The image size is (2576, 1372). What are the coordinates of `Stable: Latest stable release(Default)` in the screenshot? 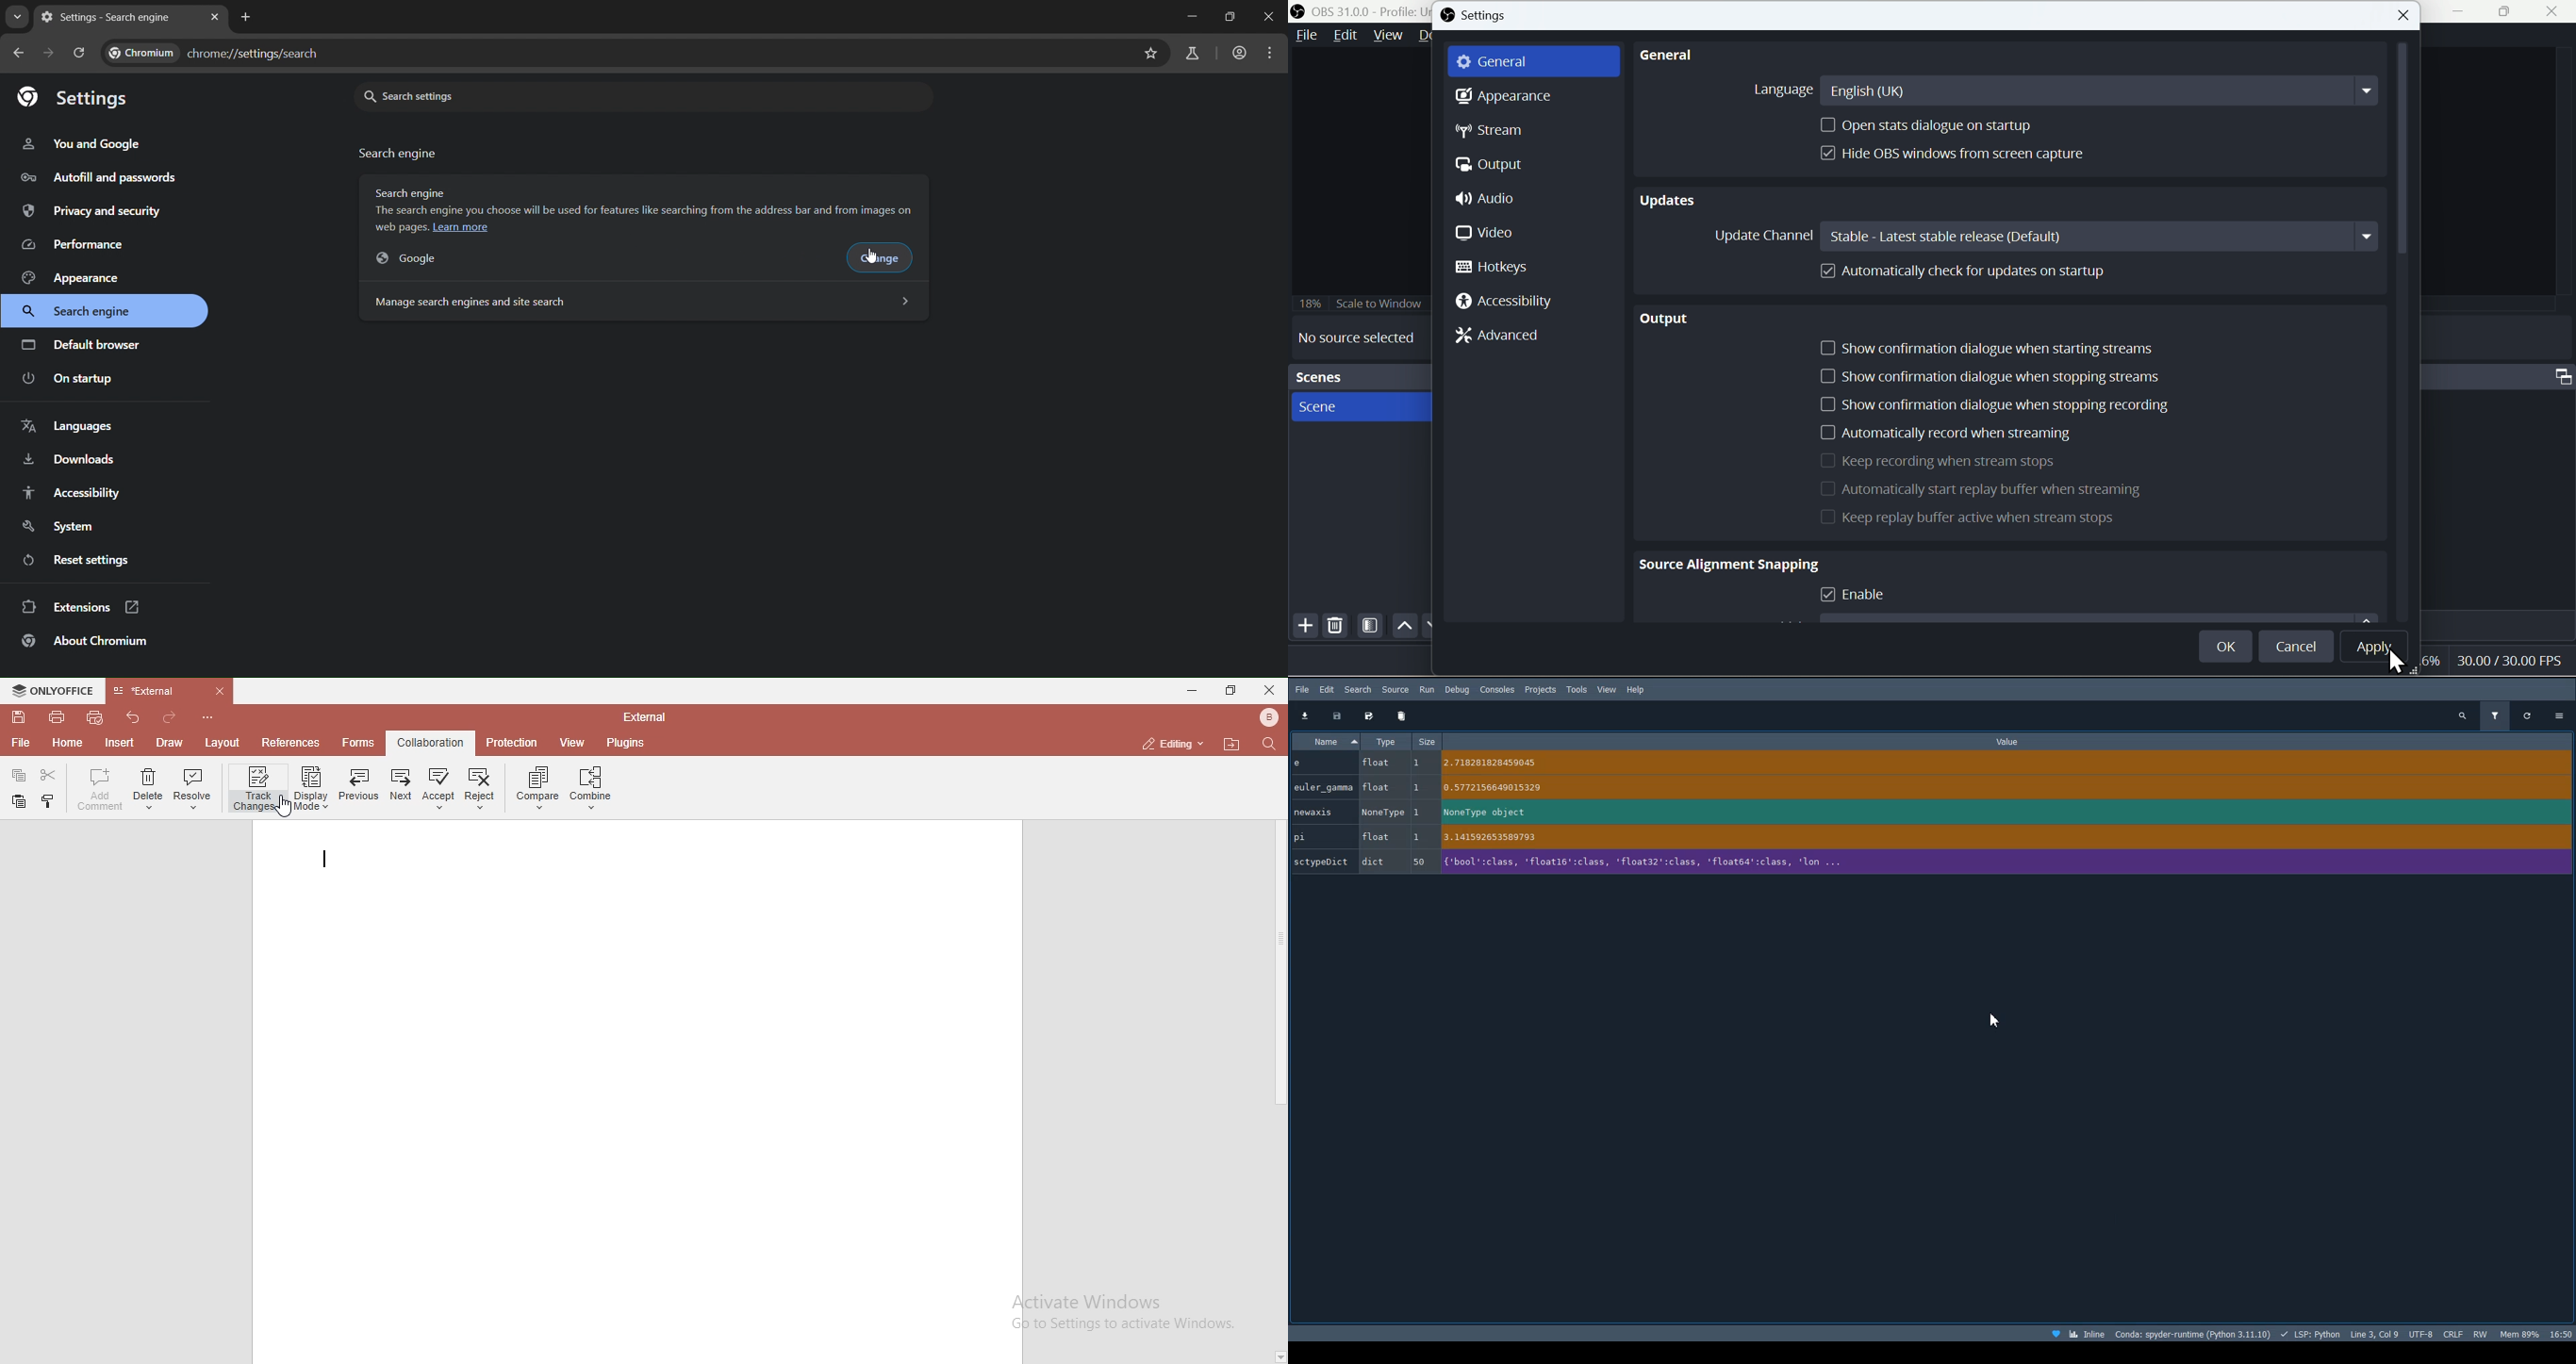 It's located at (2102, 235).